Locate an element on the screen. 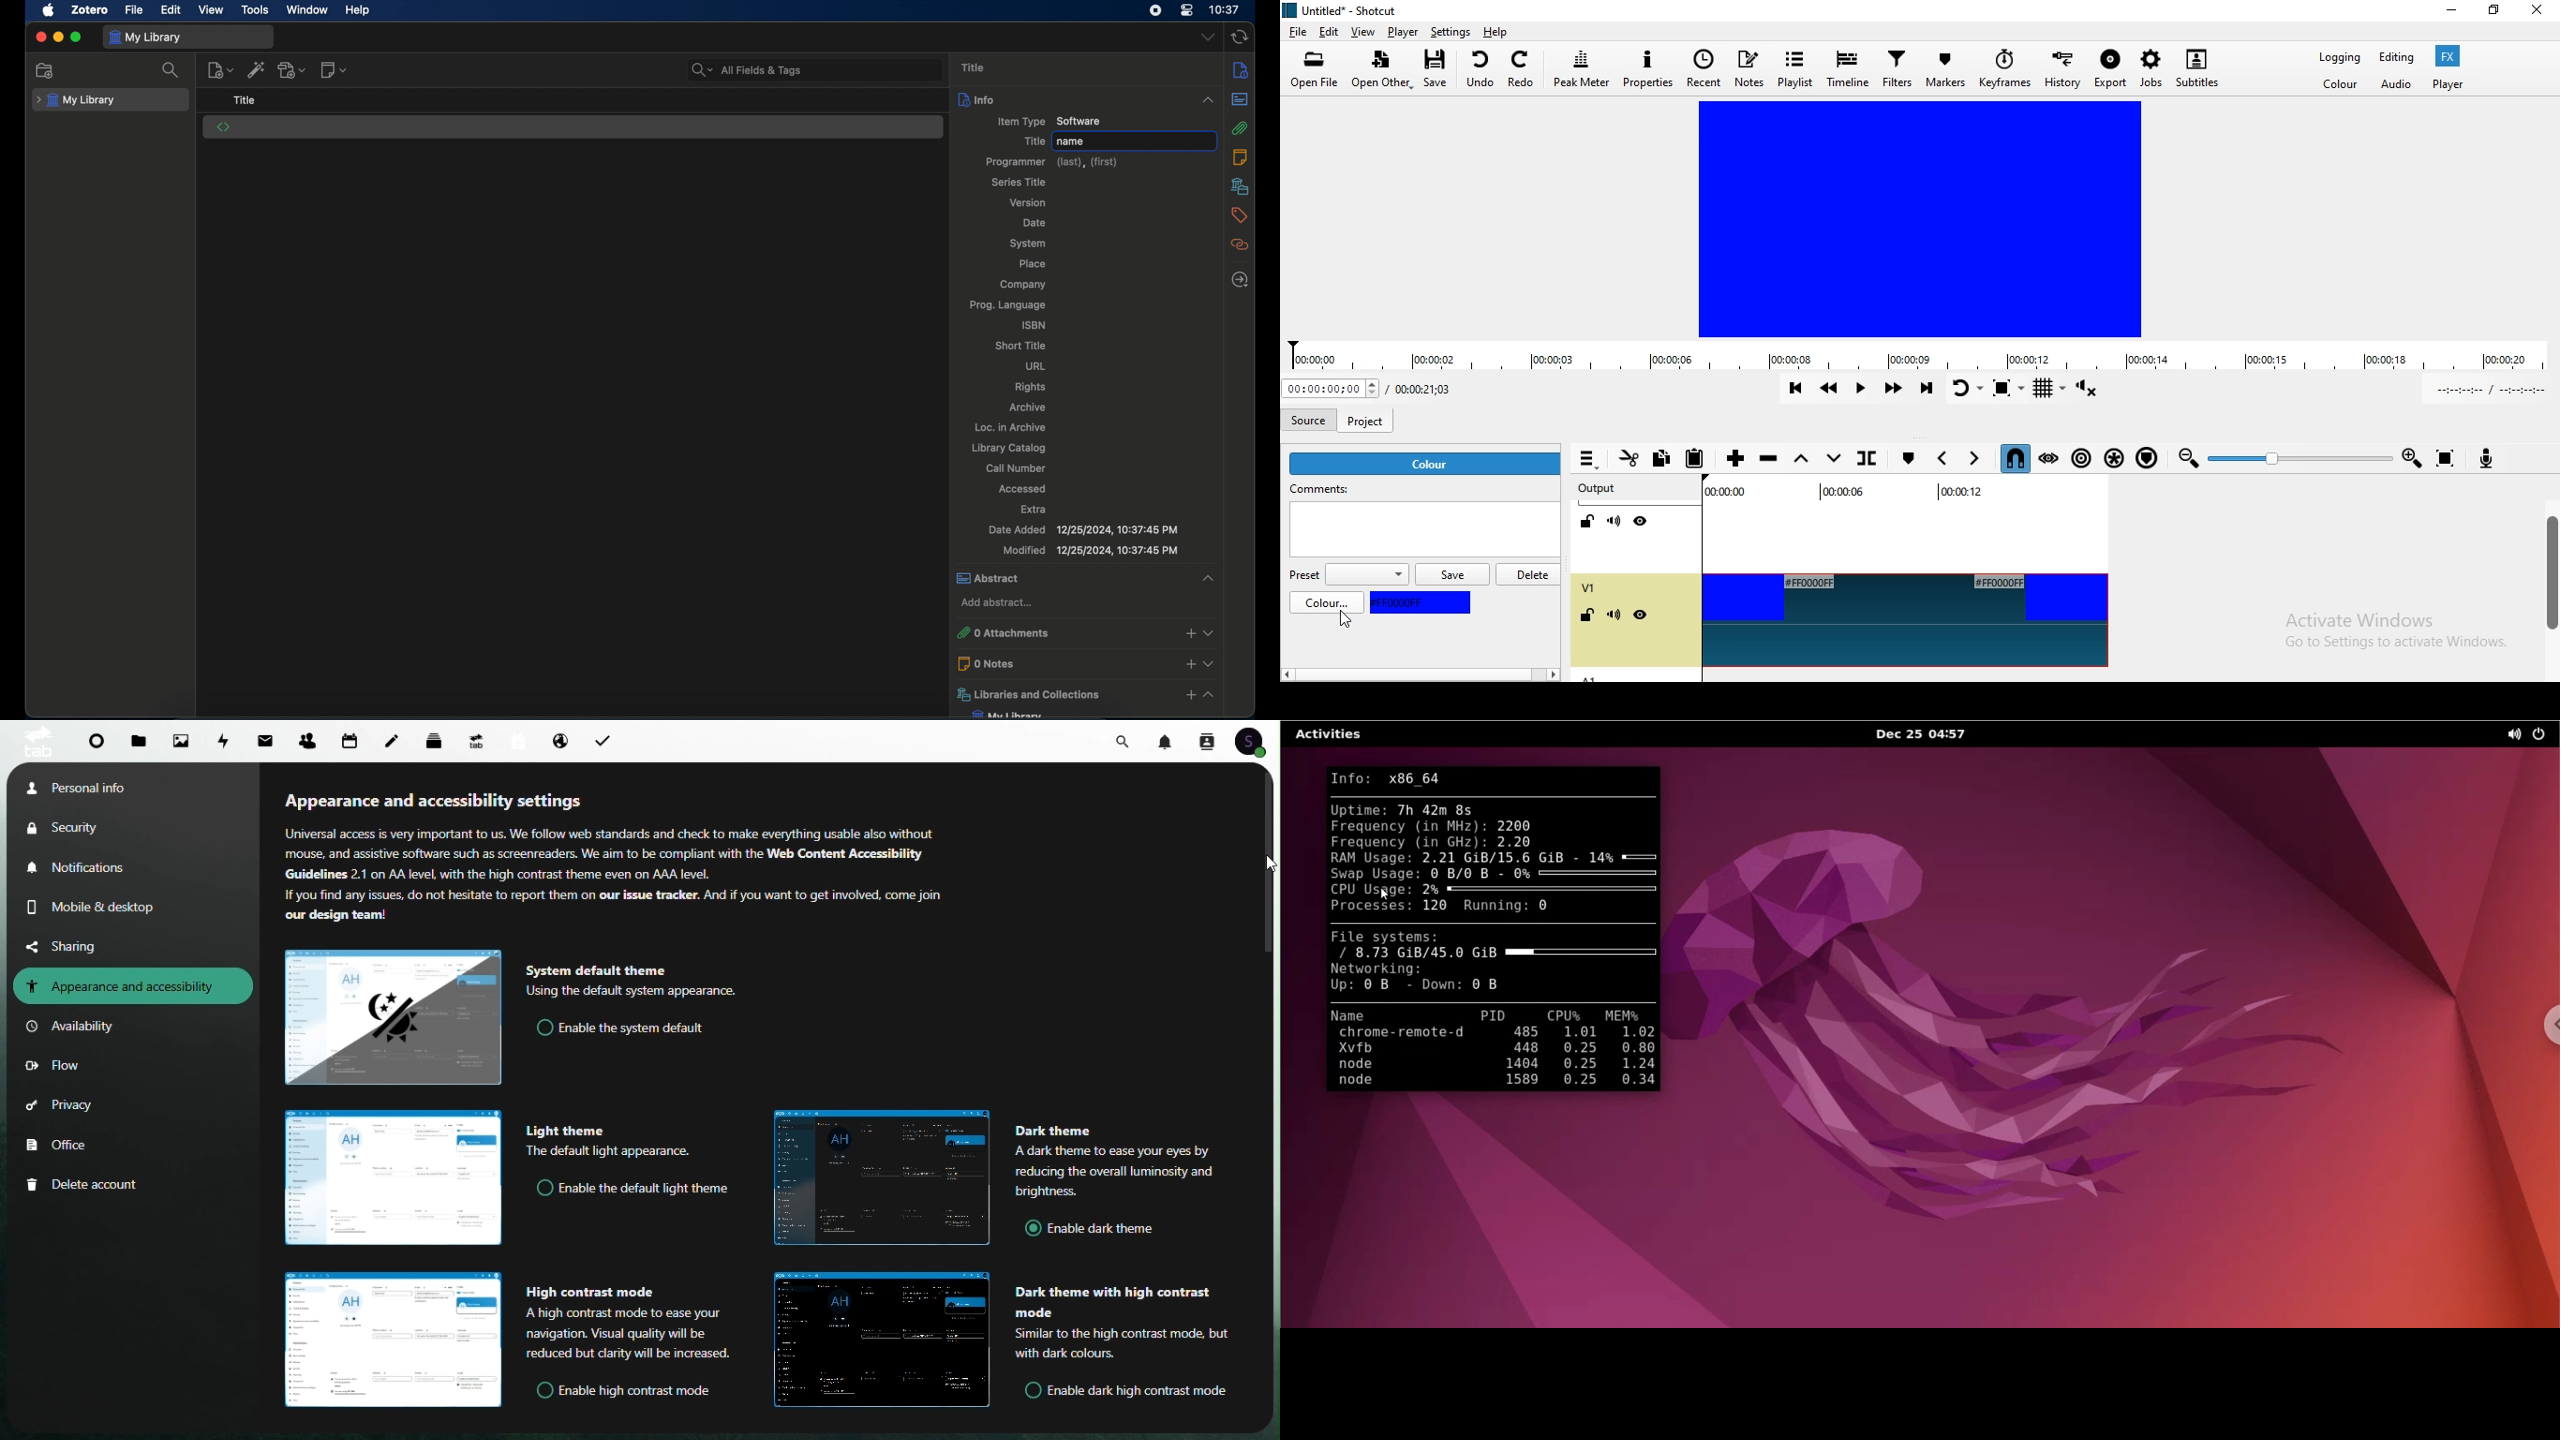  call number is located at coordinates (1015, 468).